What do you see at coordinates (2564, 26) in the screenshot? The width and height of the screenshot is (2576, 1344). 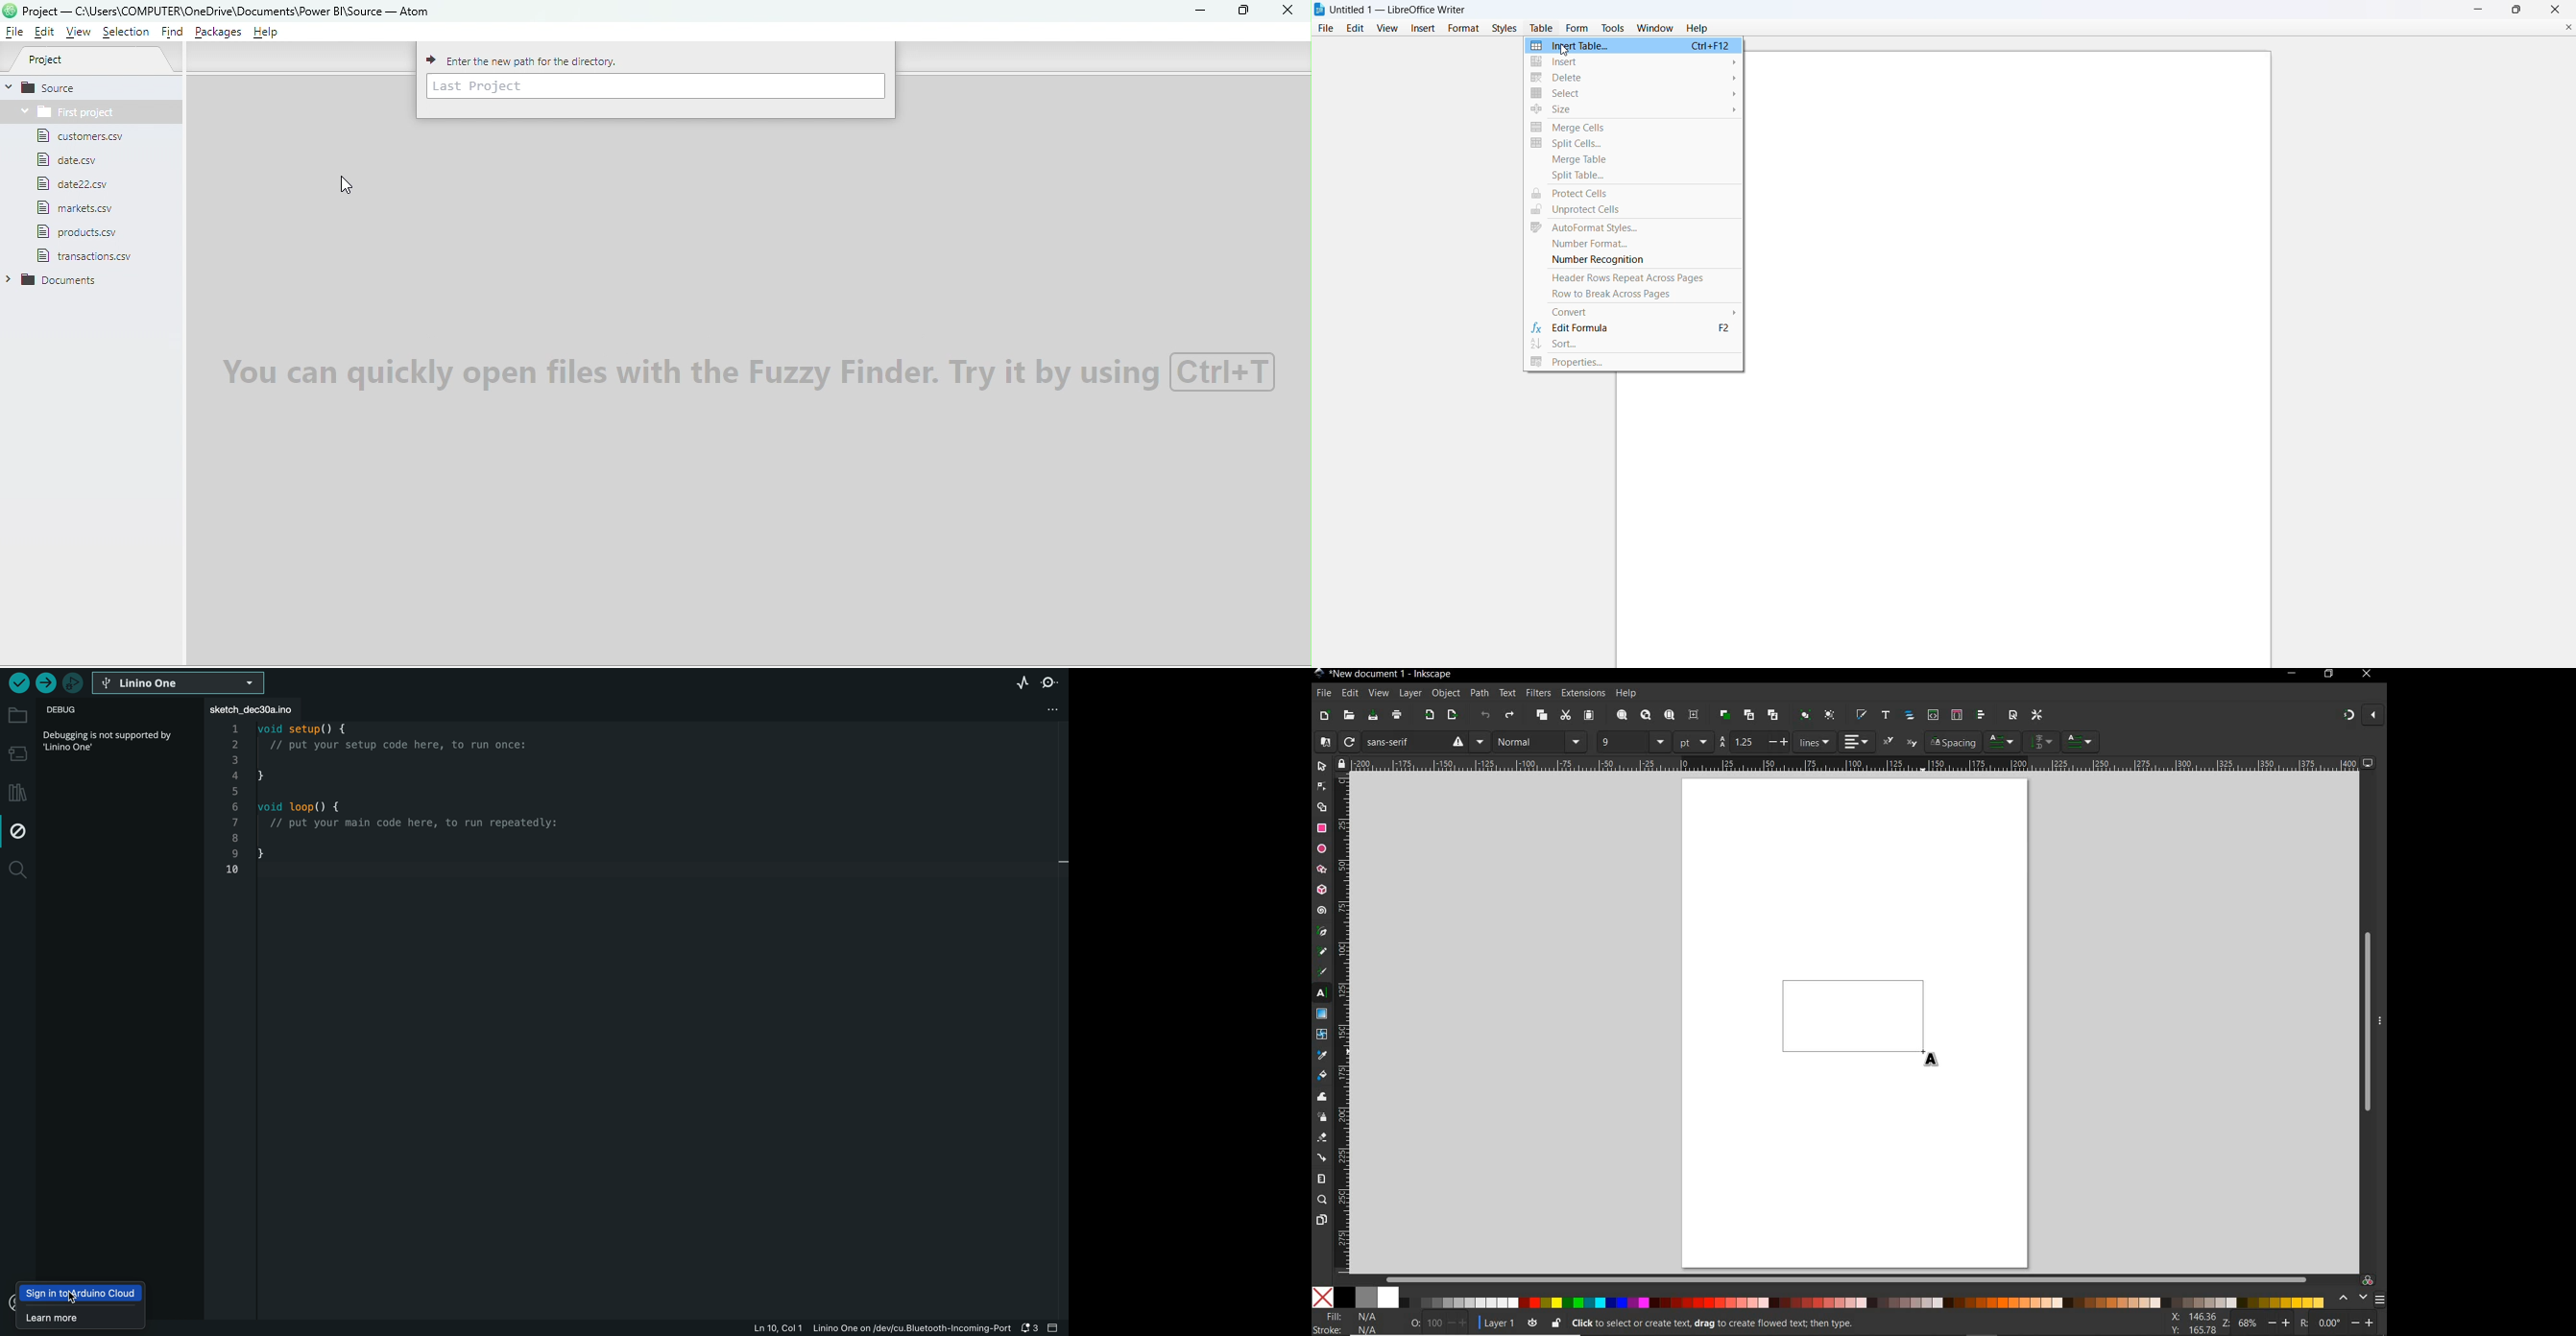 I see `close document` at bounding box center [2564, 26].